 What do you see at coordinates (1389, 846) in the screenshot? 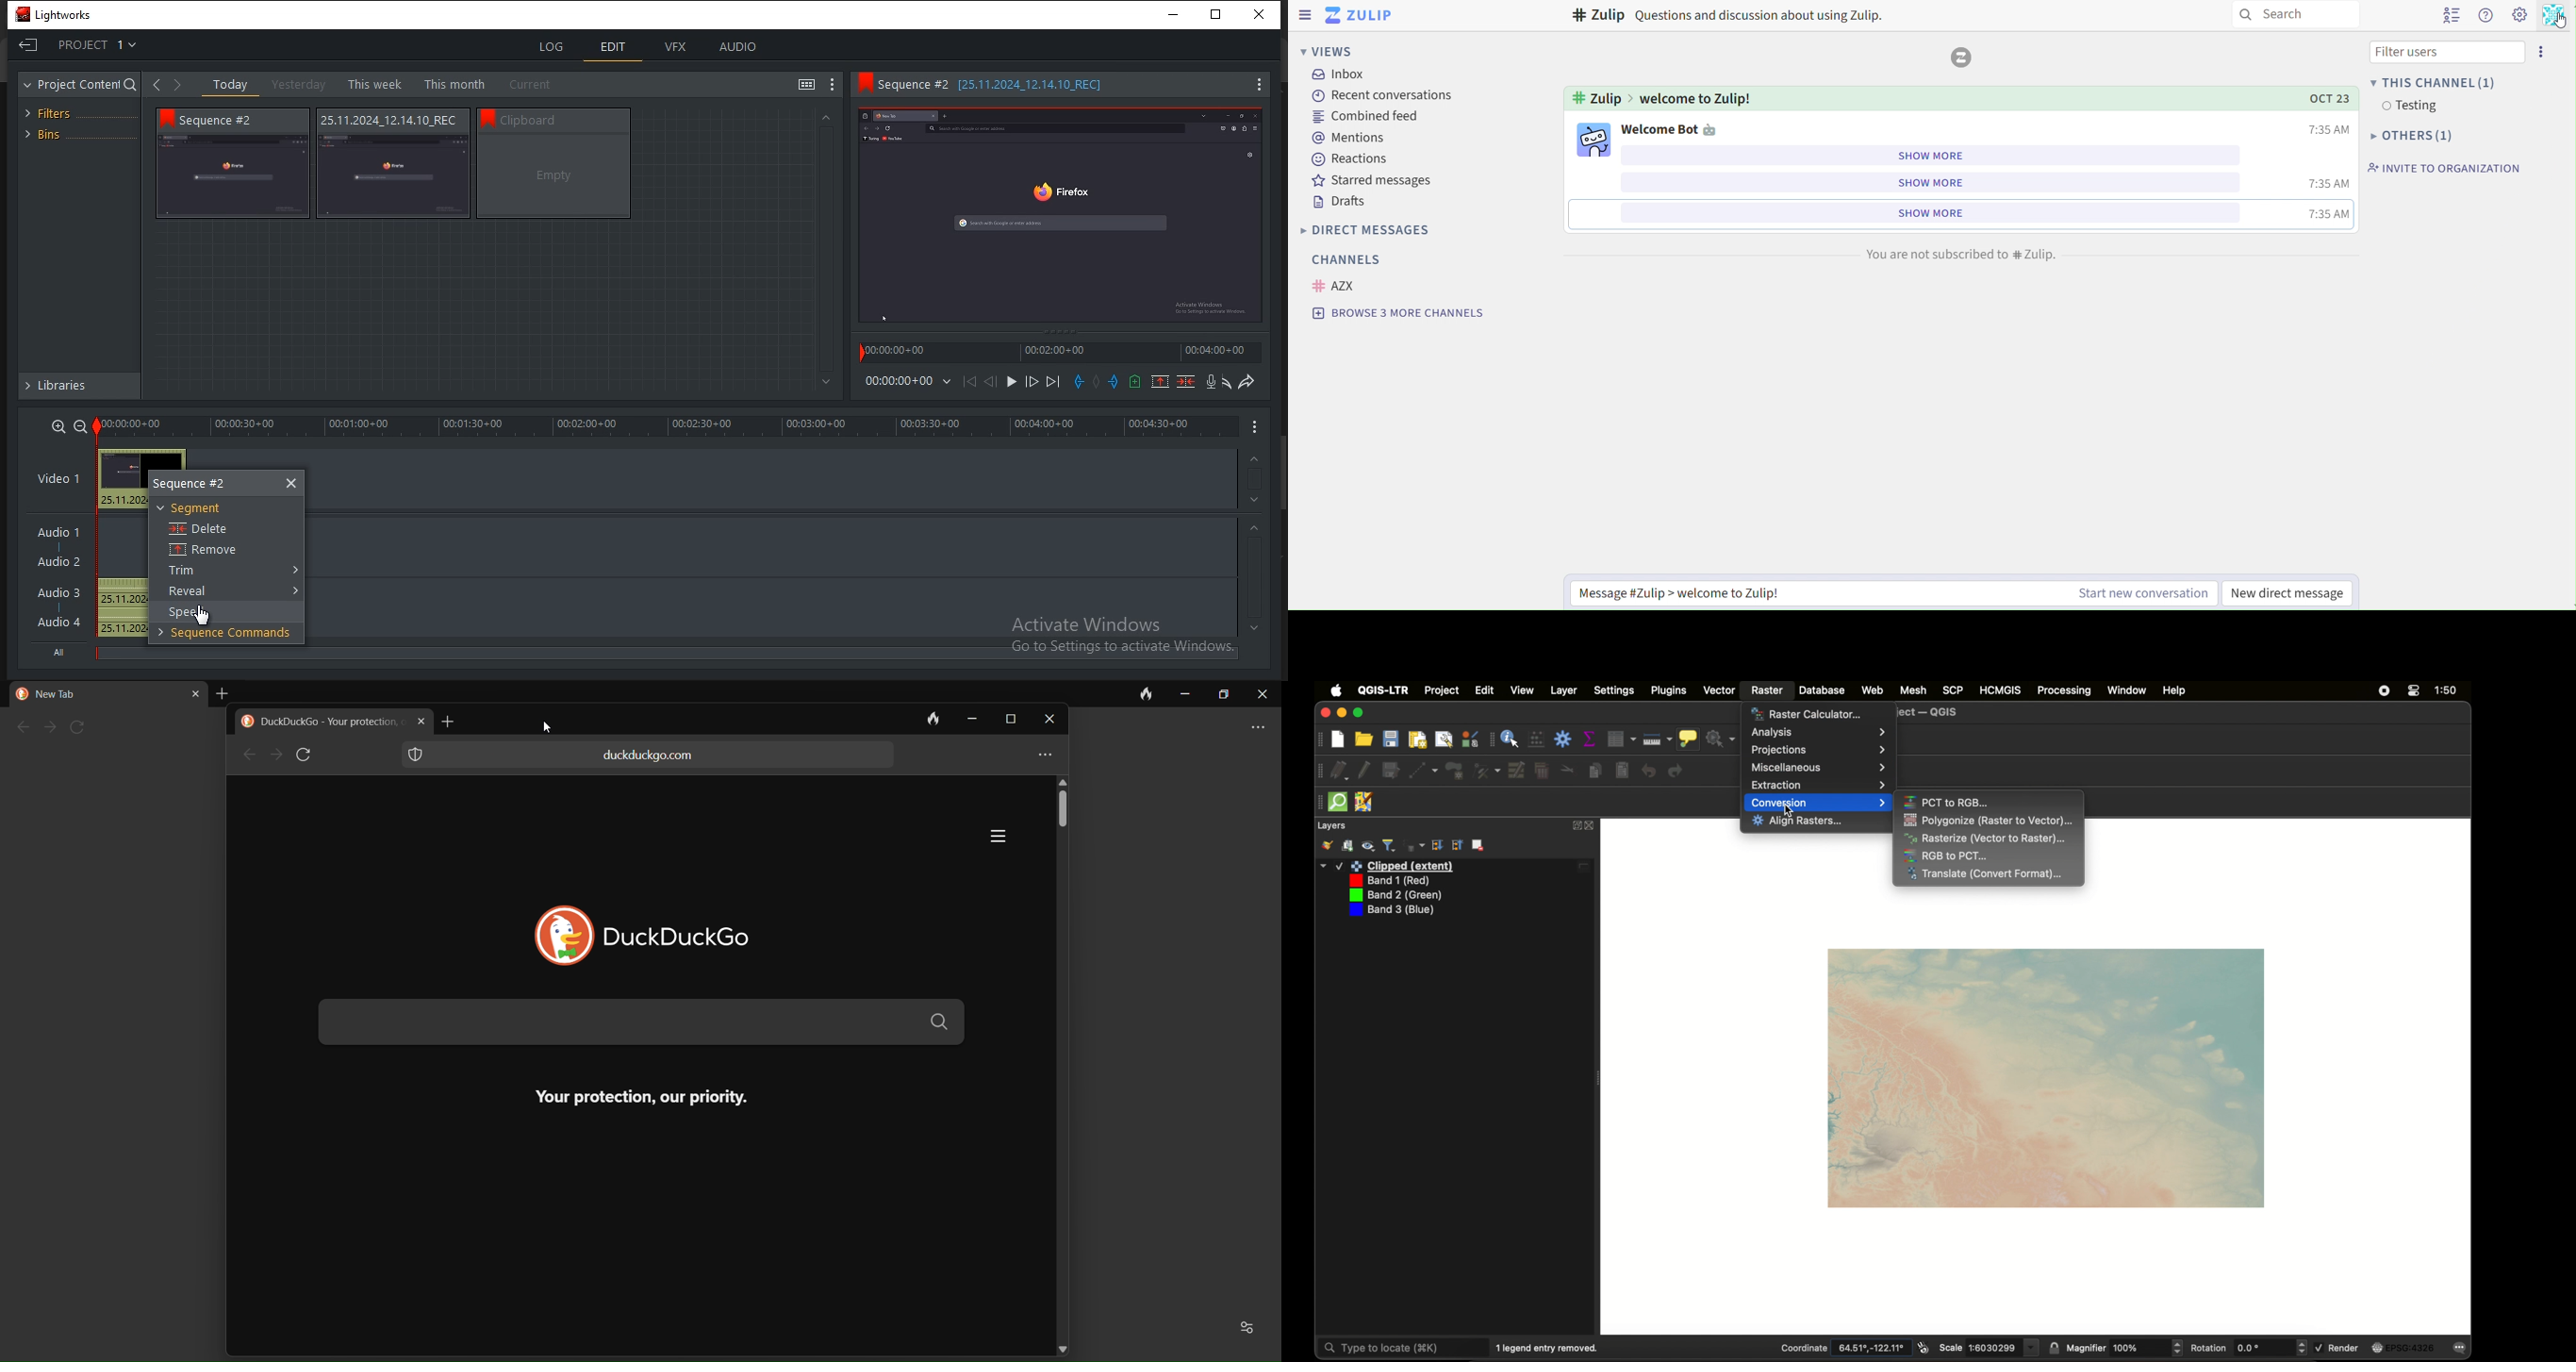
I see `filter legend` at bounding box center [1389, 846].